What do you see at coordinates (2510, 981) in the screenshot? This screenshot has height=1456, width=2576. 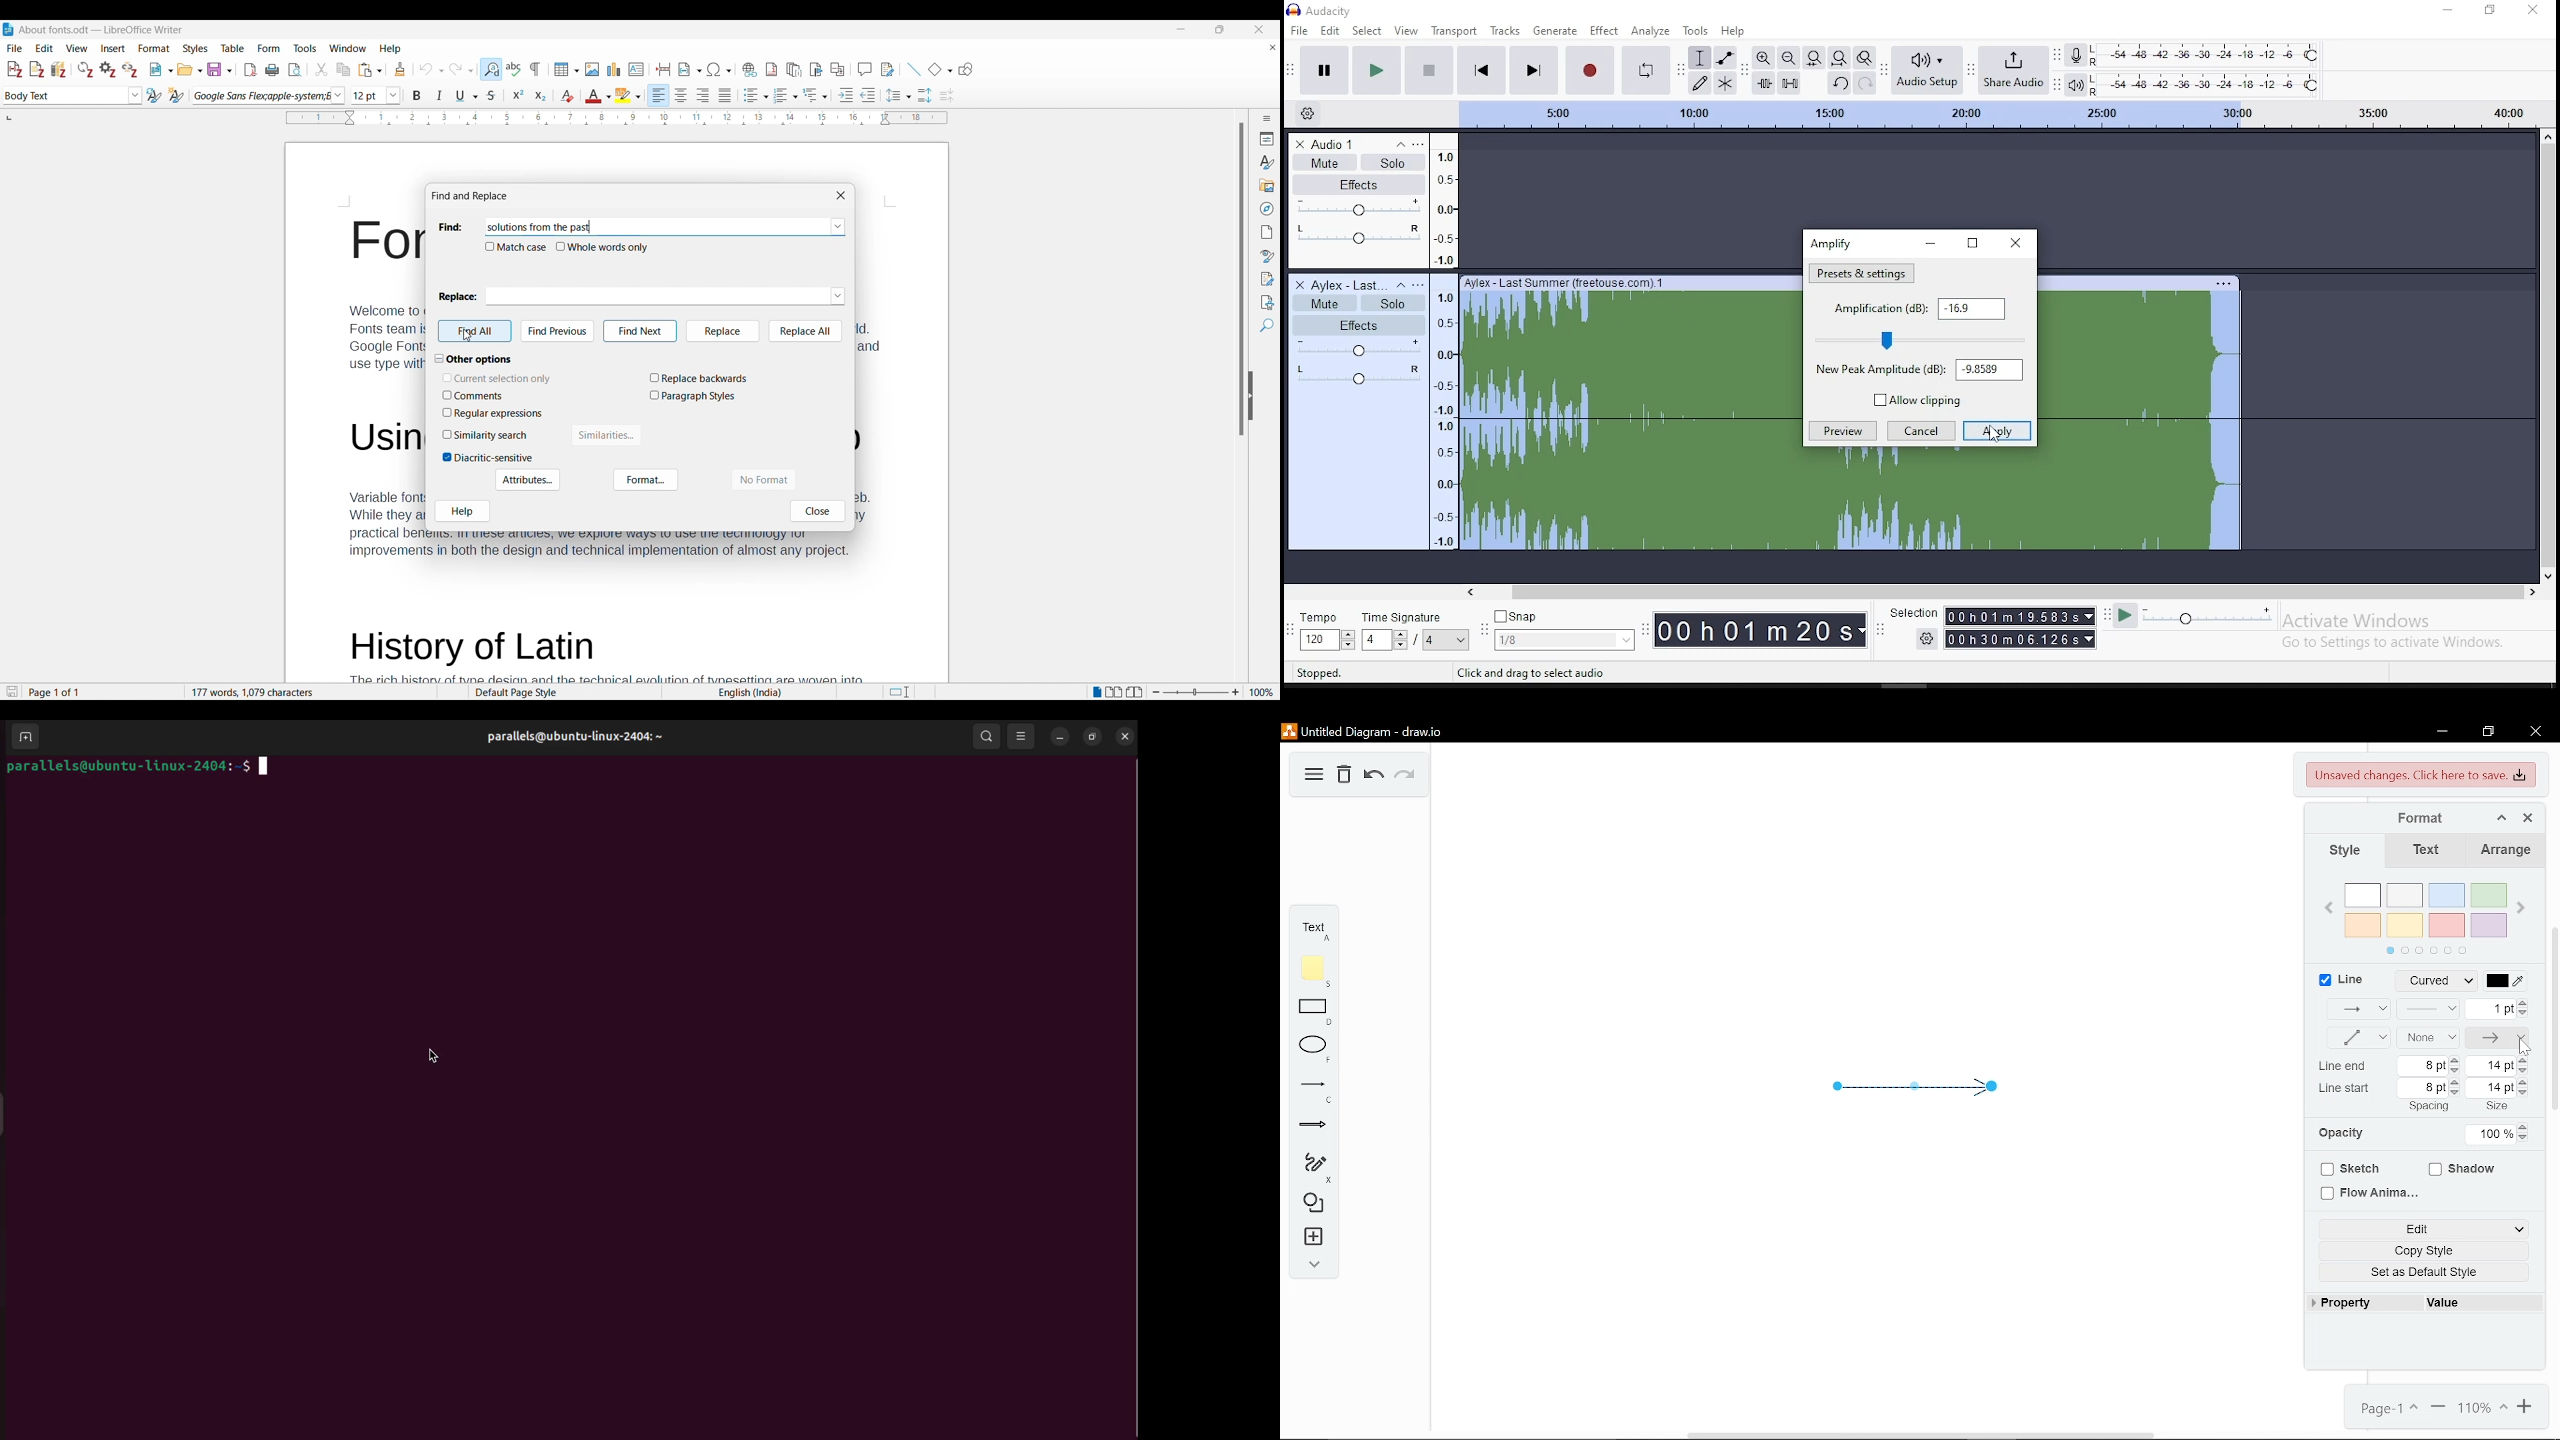 I see `Line color` at bounding box center [2510, 981].